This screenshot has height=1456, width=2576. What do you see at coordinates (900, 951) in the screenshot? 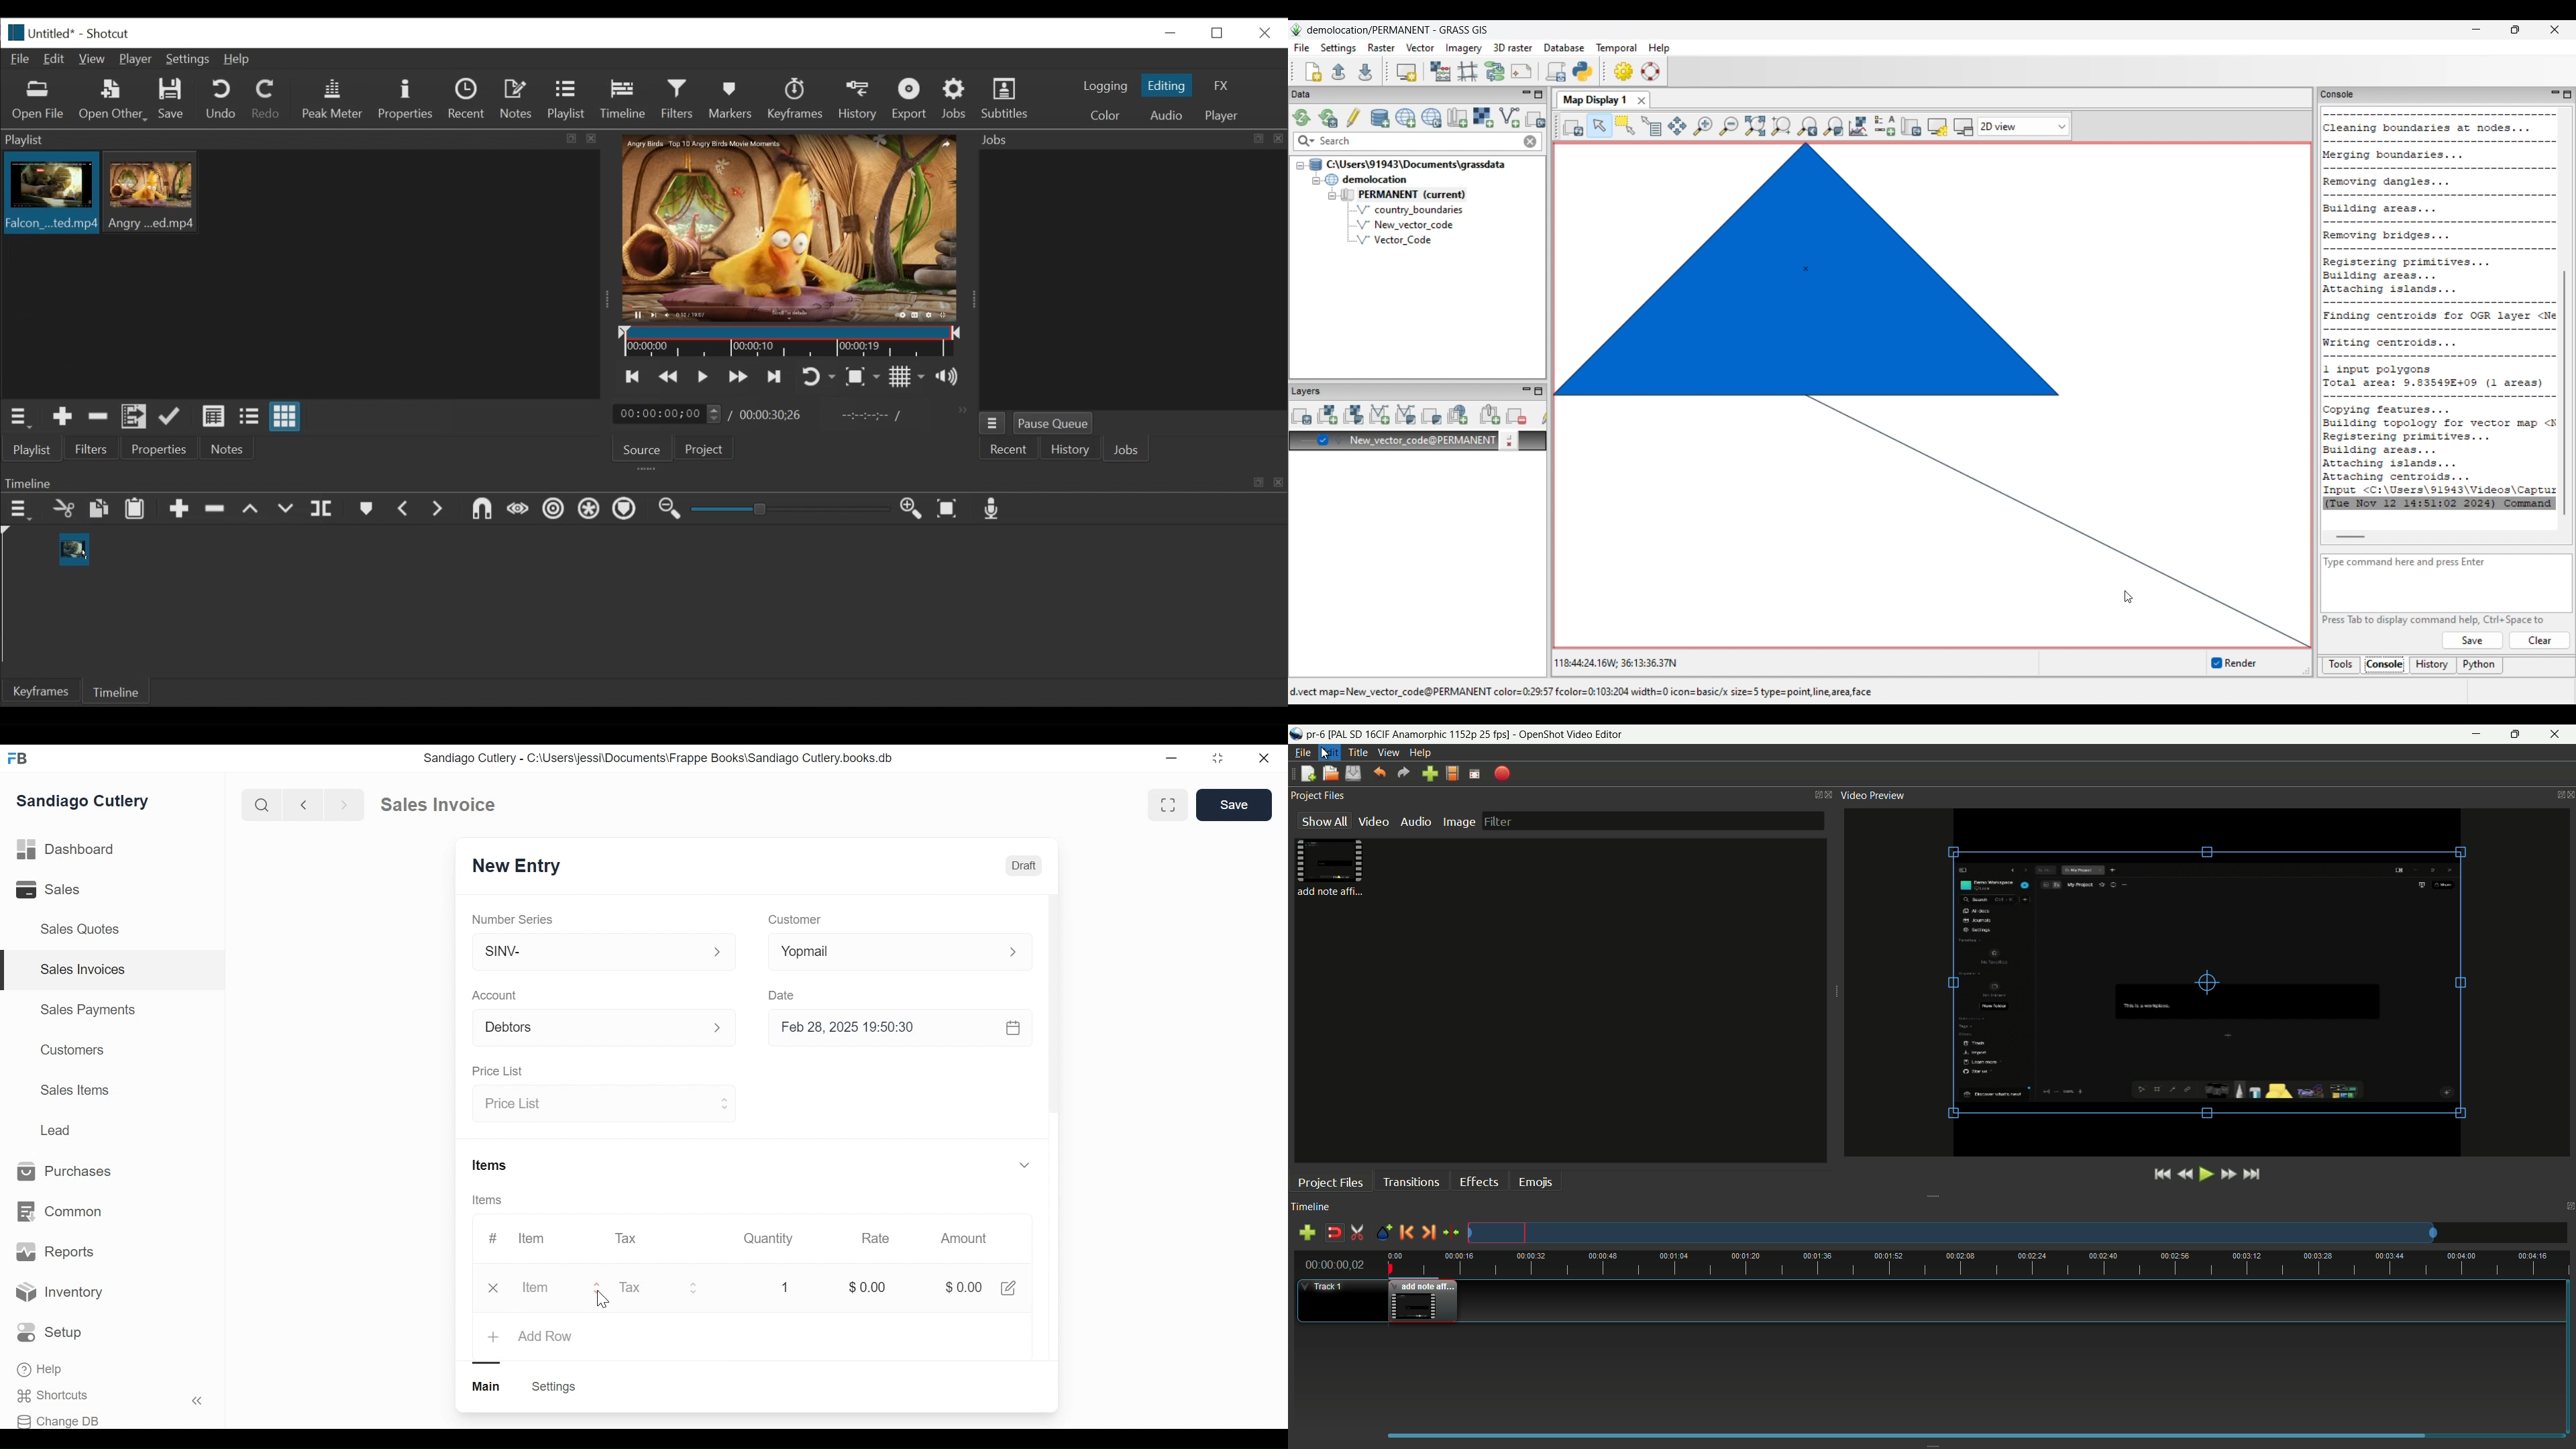
I see `Yopmail` at bounding box center [900, 951].